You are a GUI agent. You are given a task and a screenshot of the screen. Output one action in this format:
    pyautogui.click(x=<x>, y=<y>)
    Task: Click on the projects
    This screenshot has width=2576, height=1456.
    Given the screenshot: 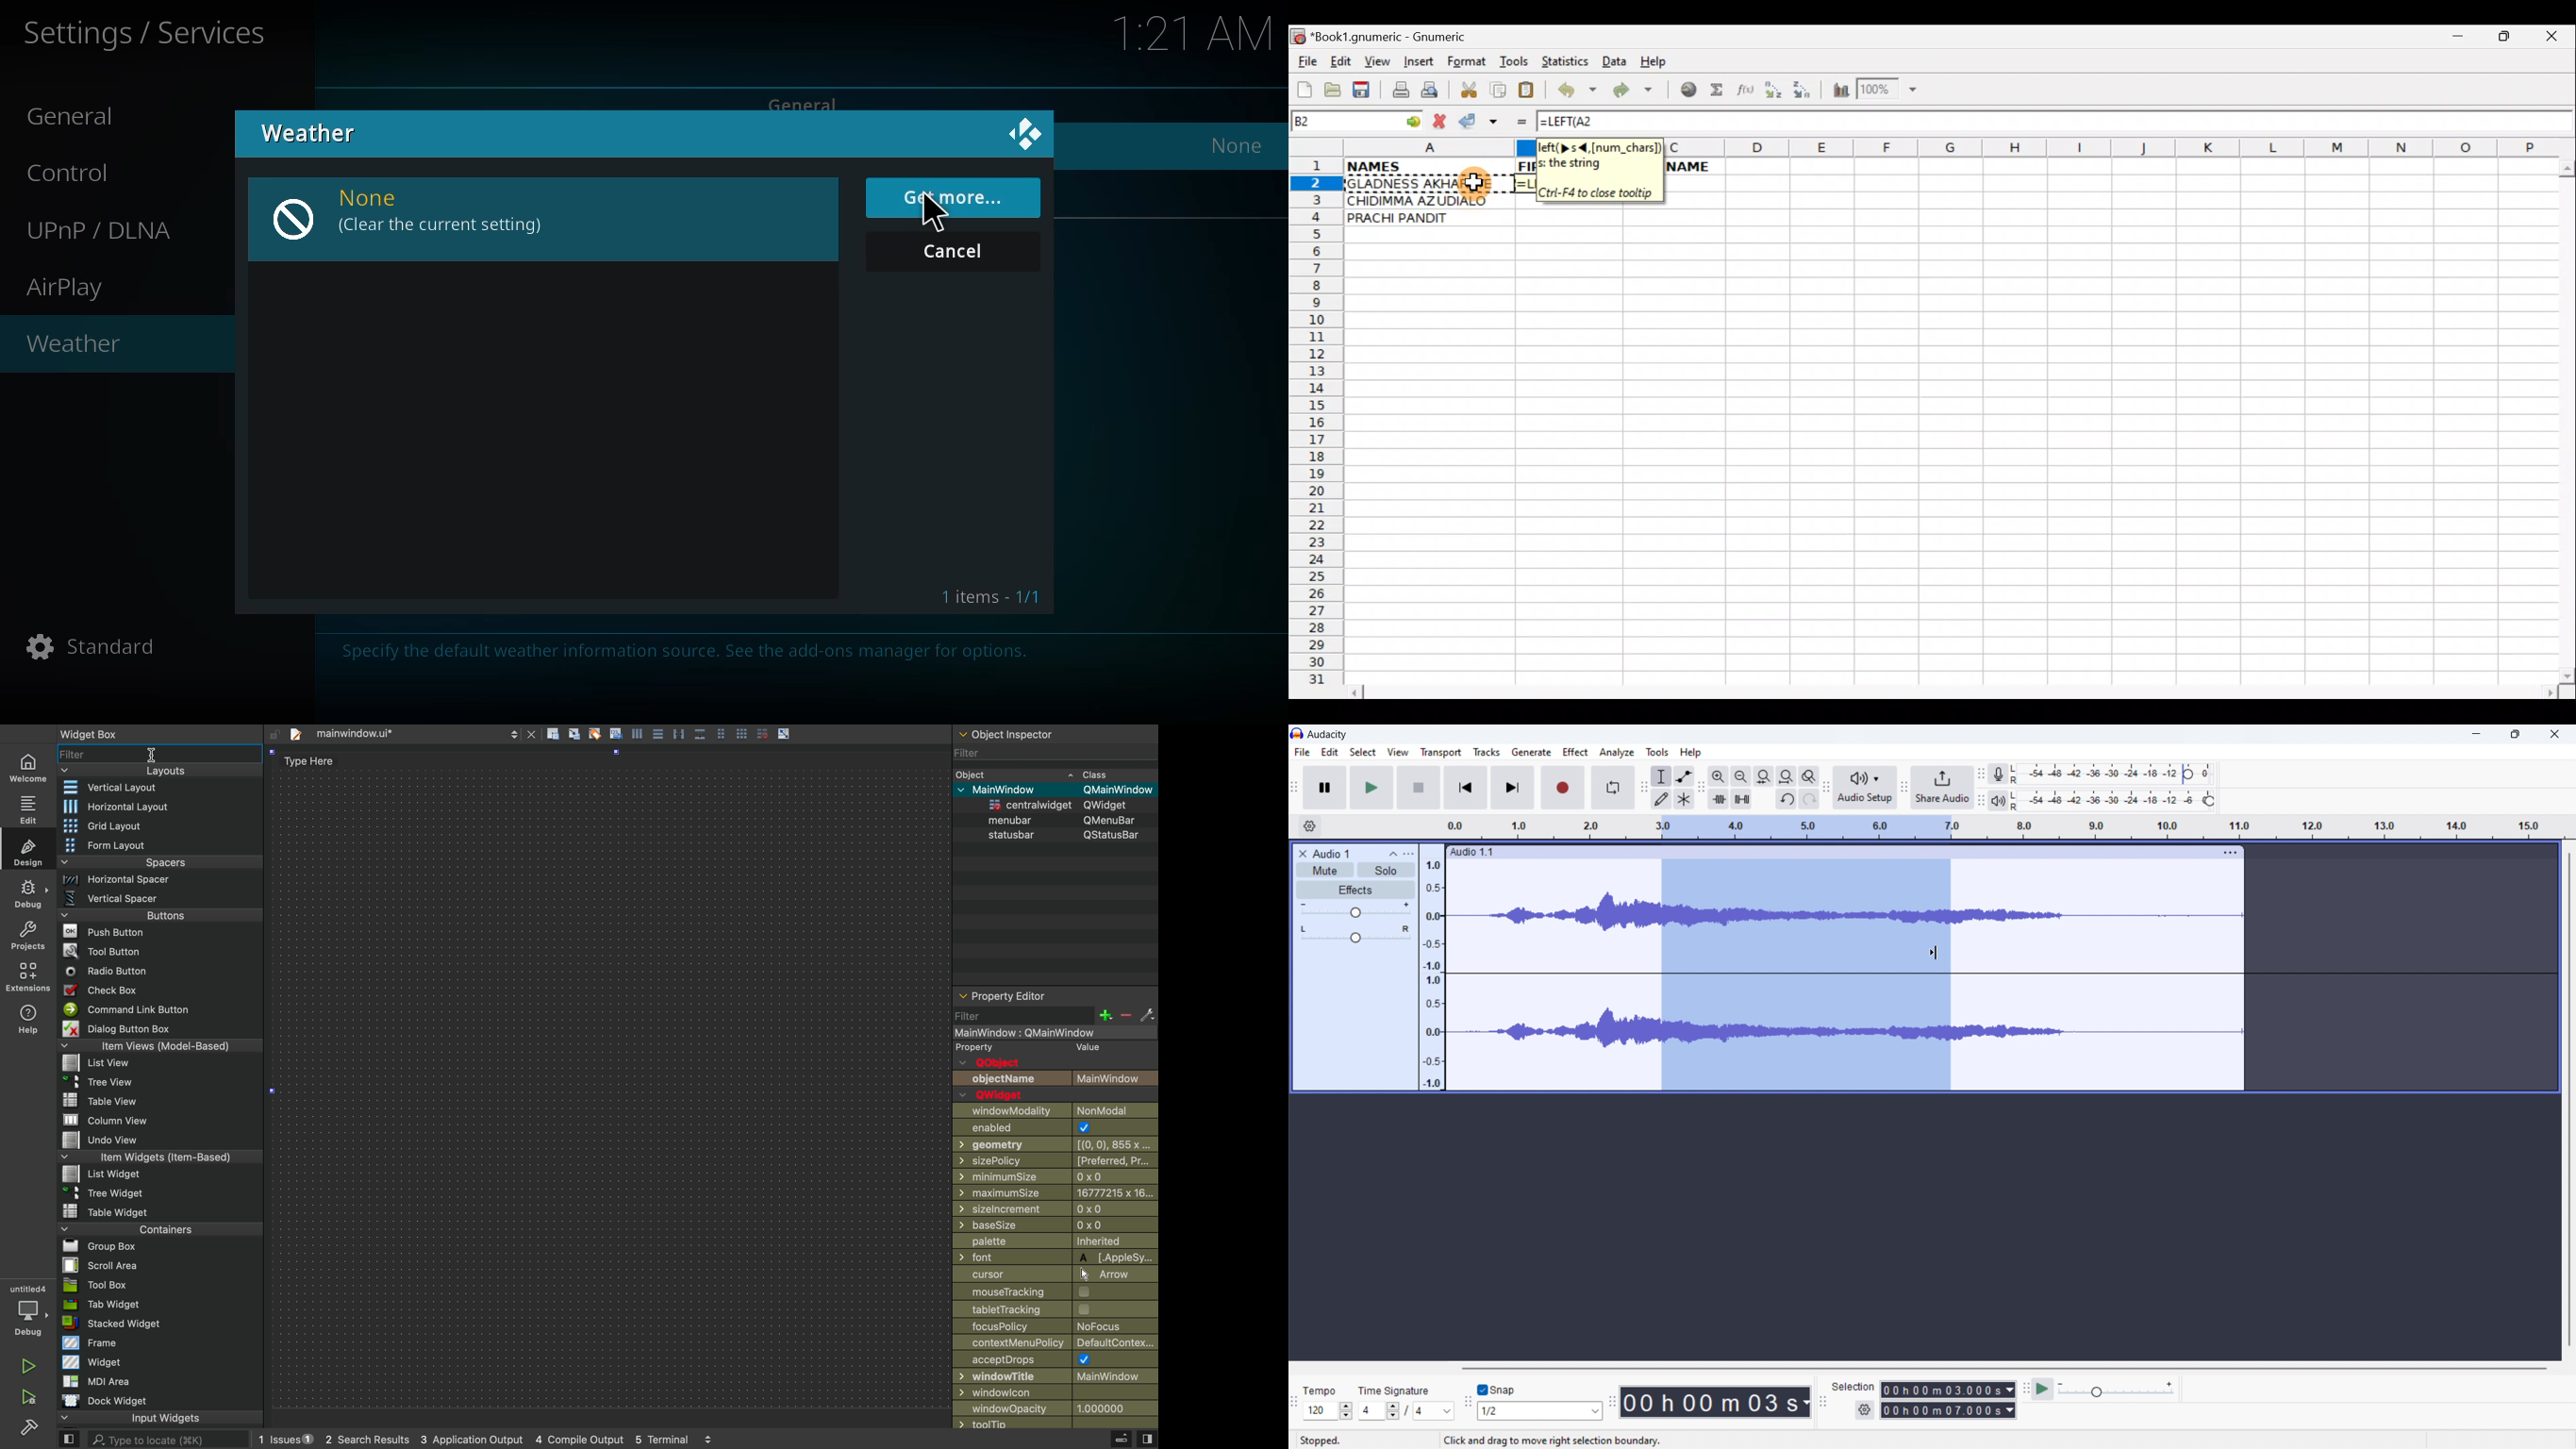 What is the action you would take?
    pyautogui.click(x=27, y=937)
    